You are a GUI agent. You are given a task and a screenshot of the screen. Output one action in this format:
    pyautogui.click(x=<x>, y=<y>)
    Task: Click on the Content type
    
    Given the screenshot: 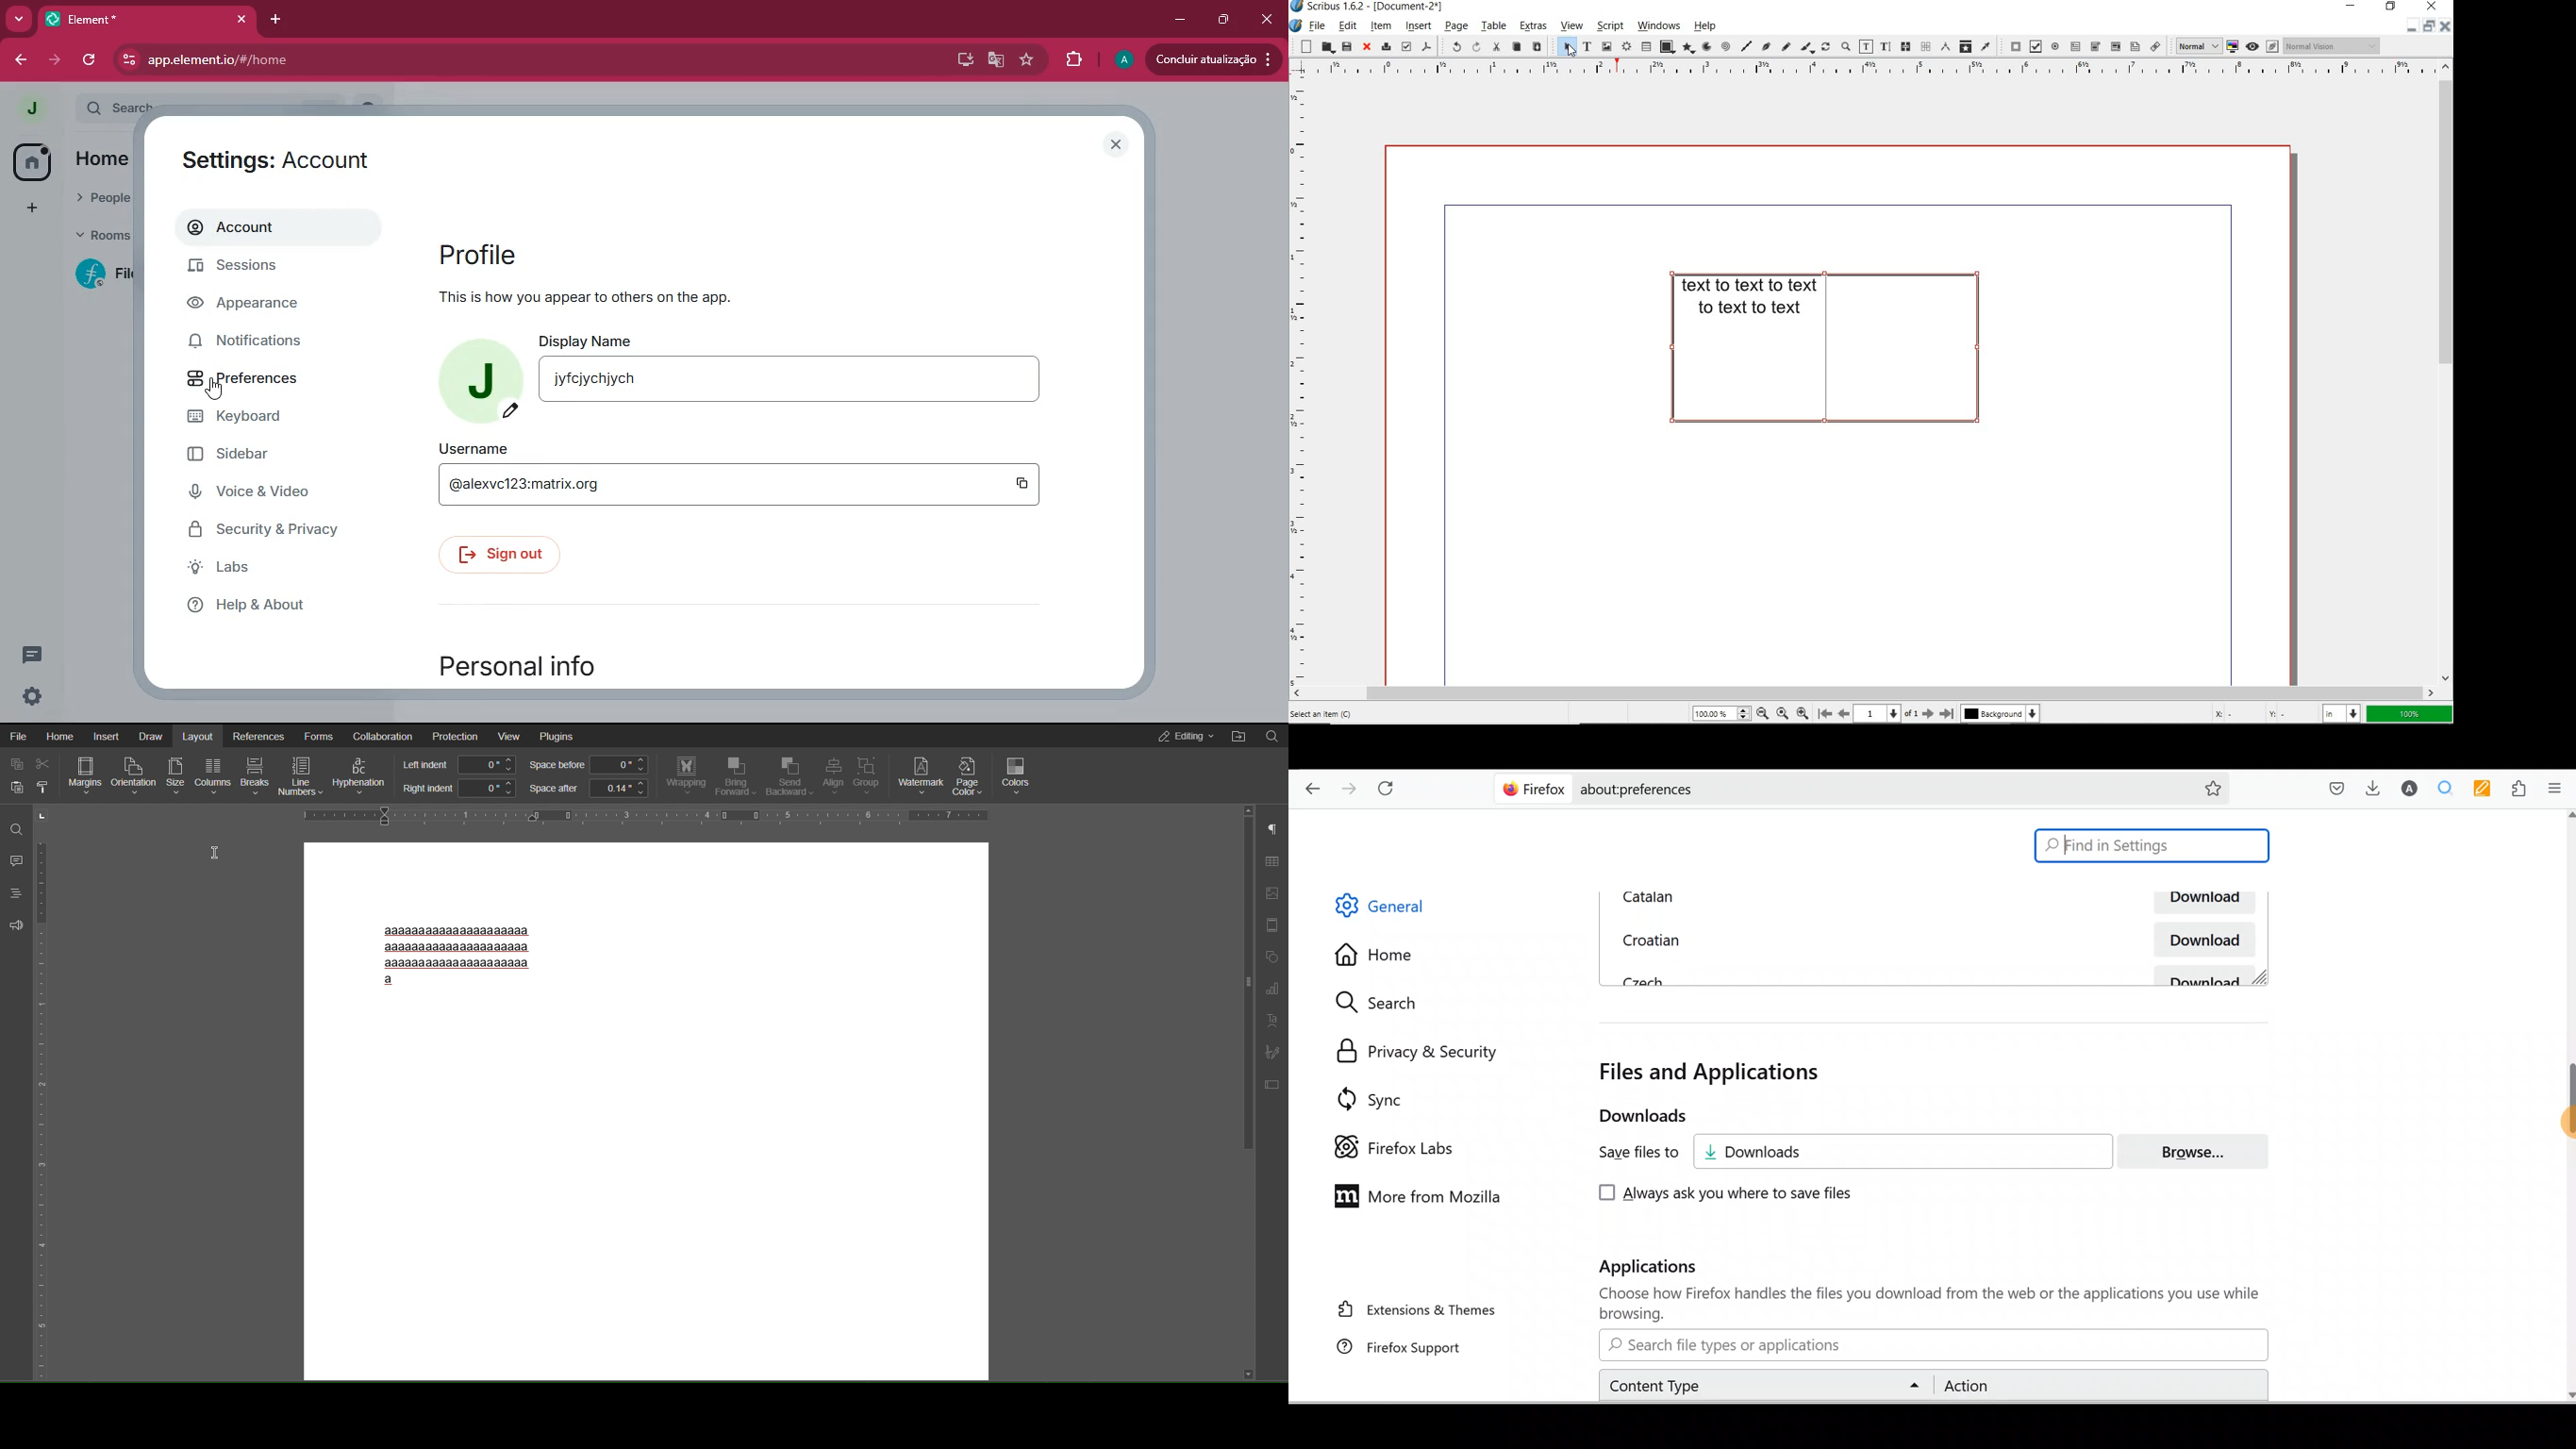 What is the action you would take?
    pyautogui.click(x=1768, y=1385)
    